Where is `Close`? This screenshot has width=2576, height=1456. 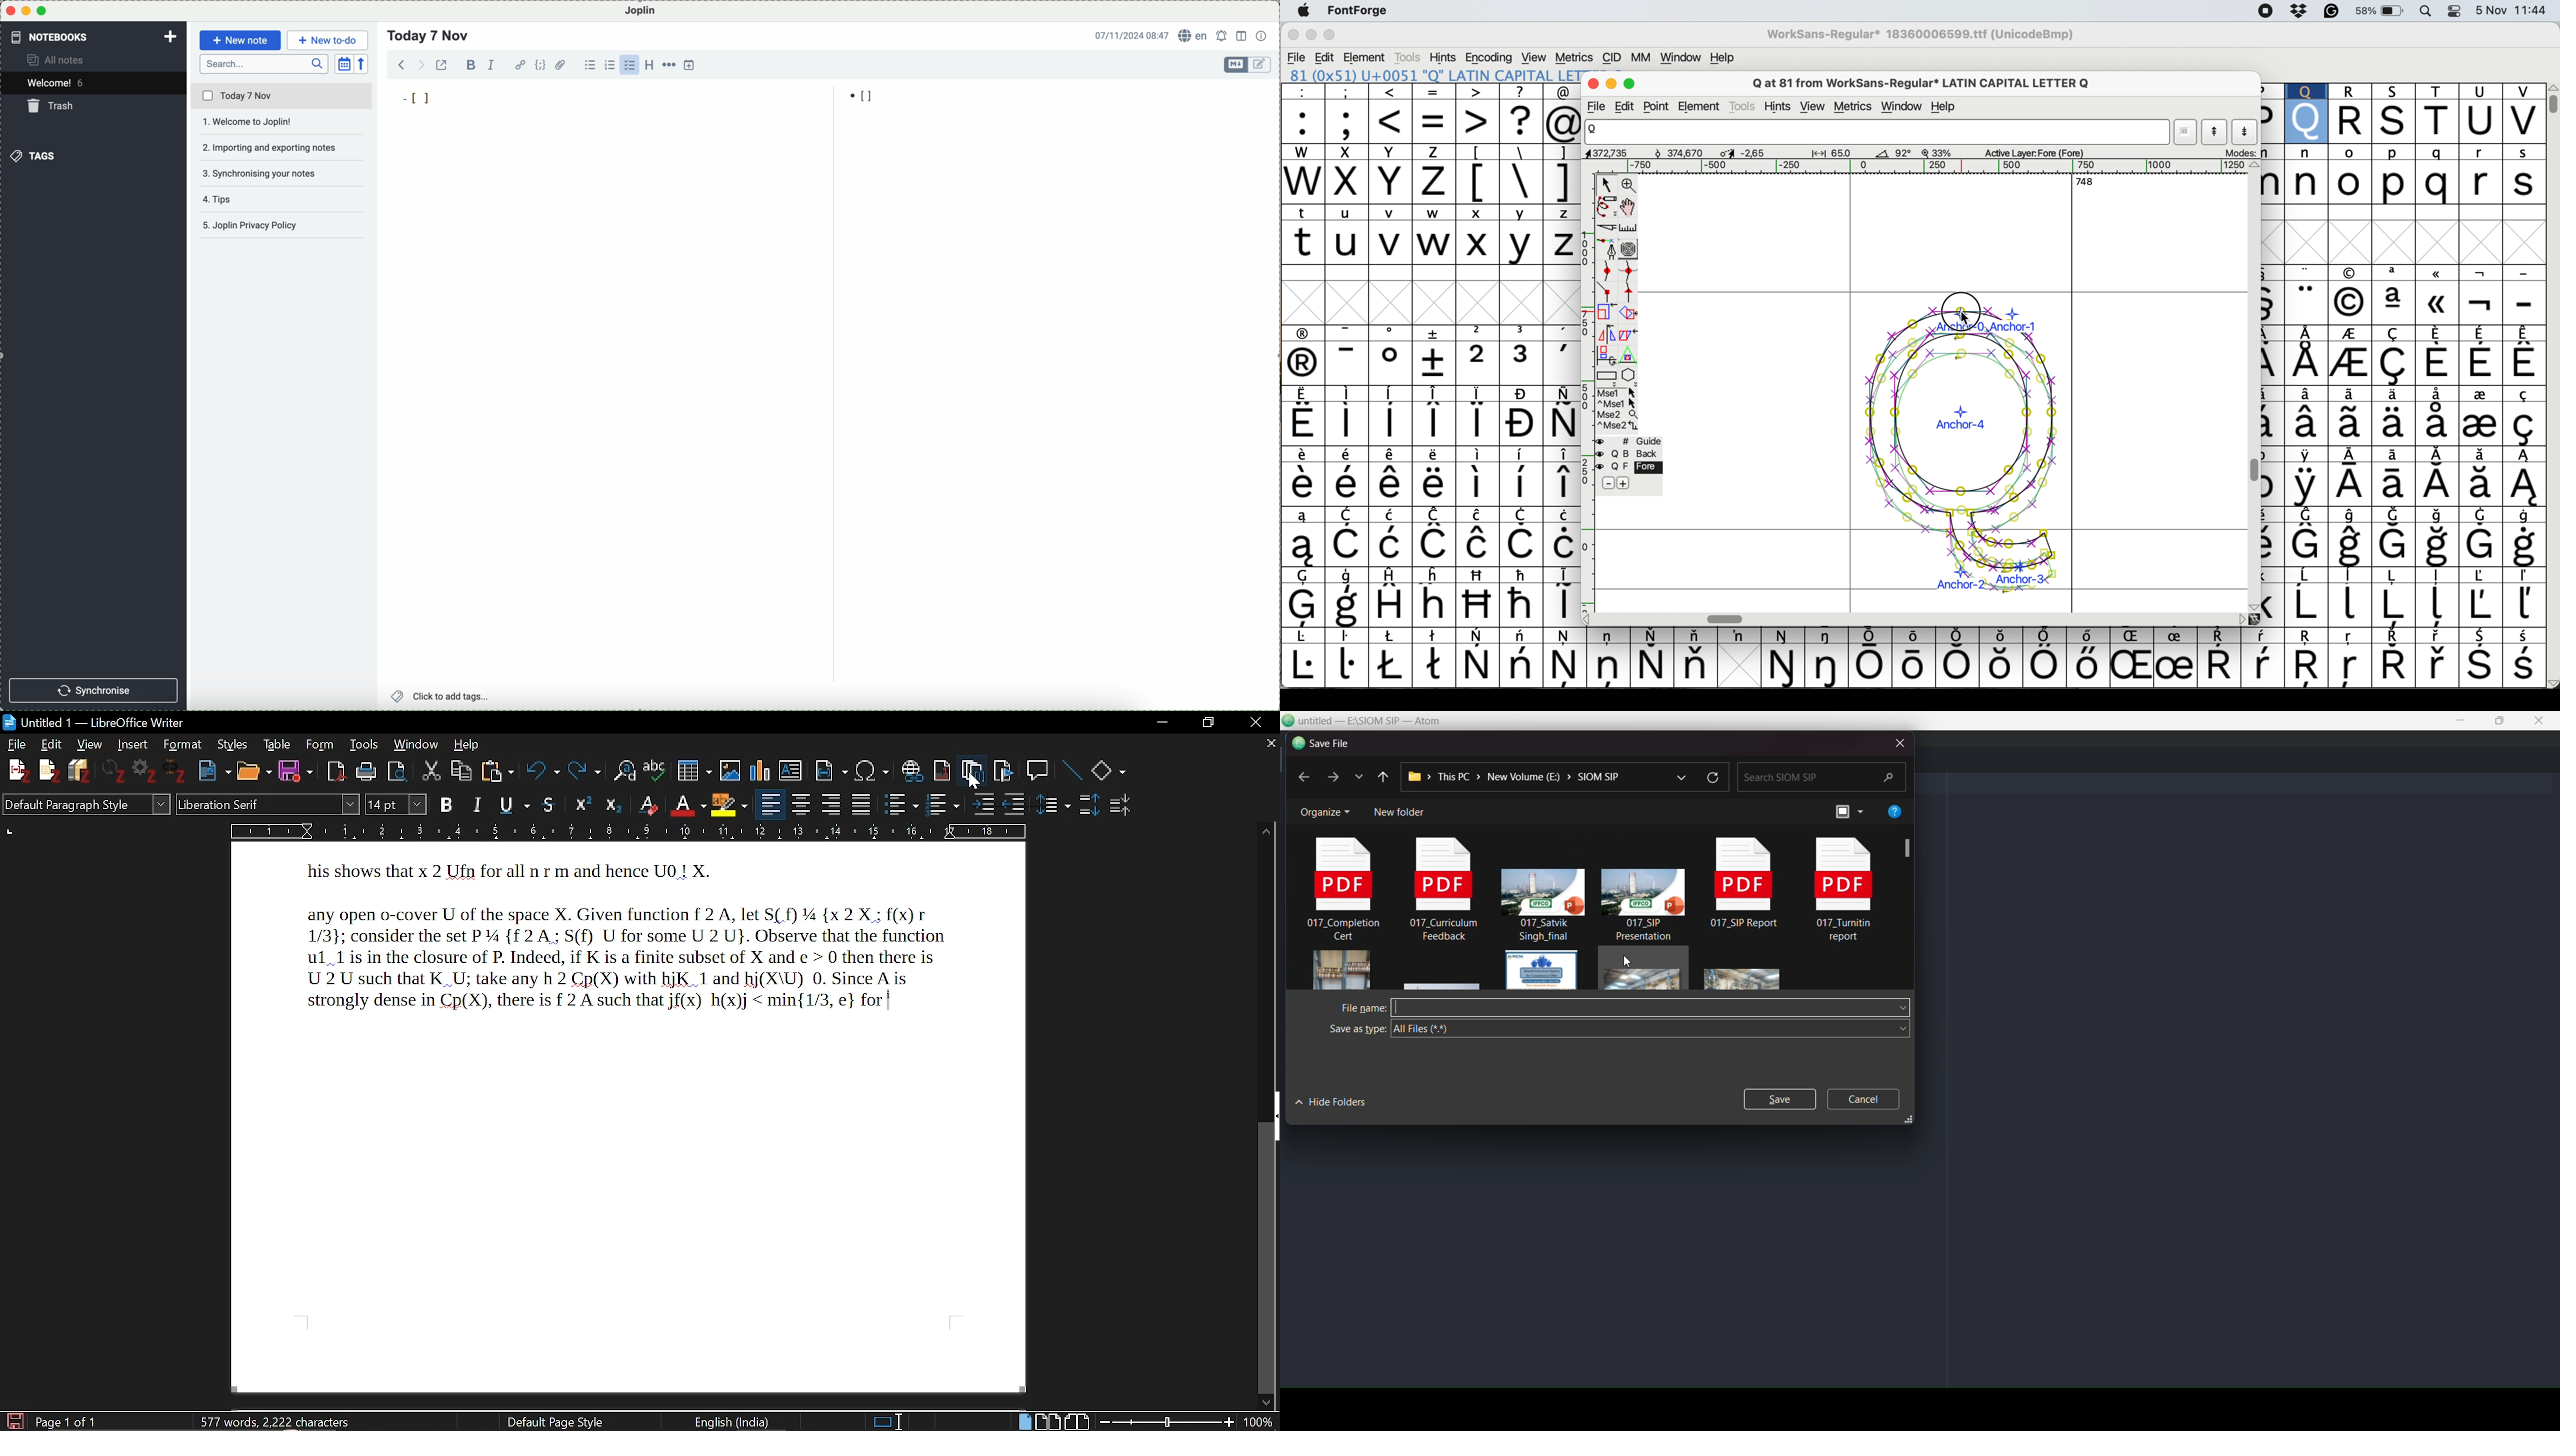 Close is located at coordinates (1253, 722).